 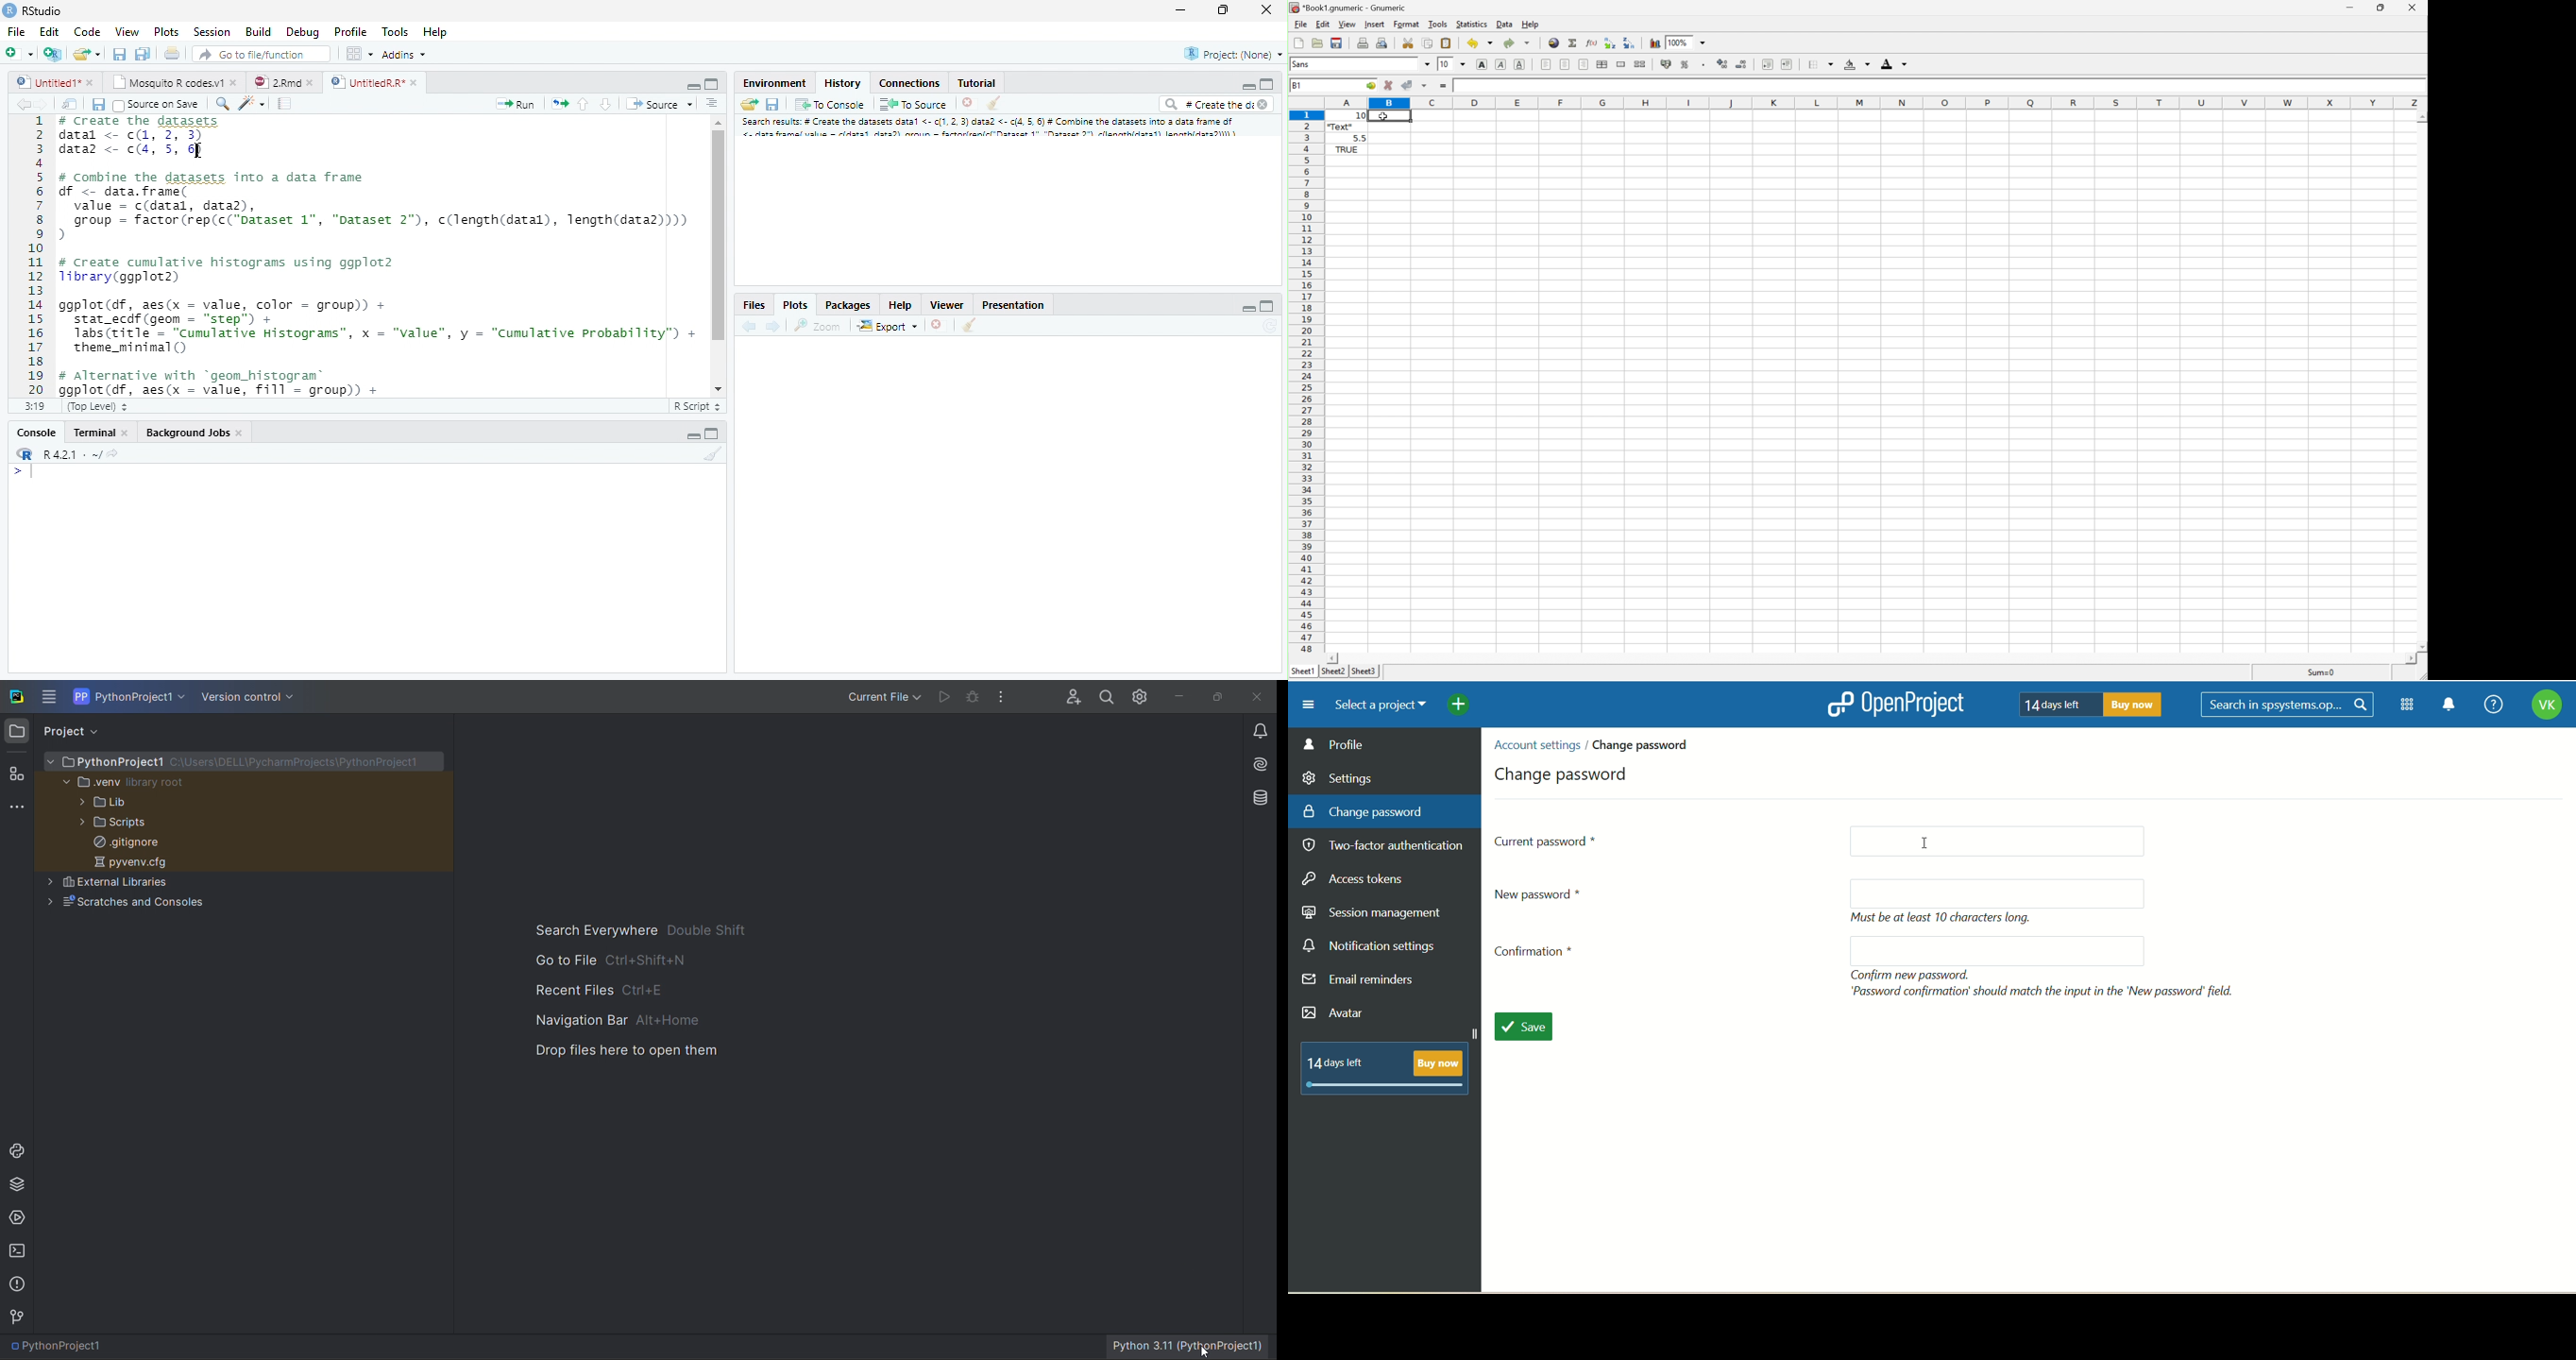 I want to click on Minimize, so click(x=692, y=86).